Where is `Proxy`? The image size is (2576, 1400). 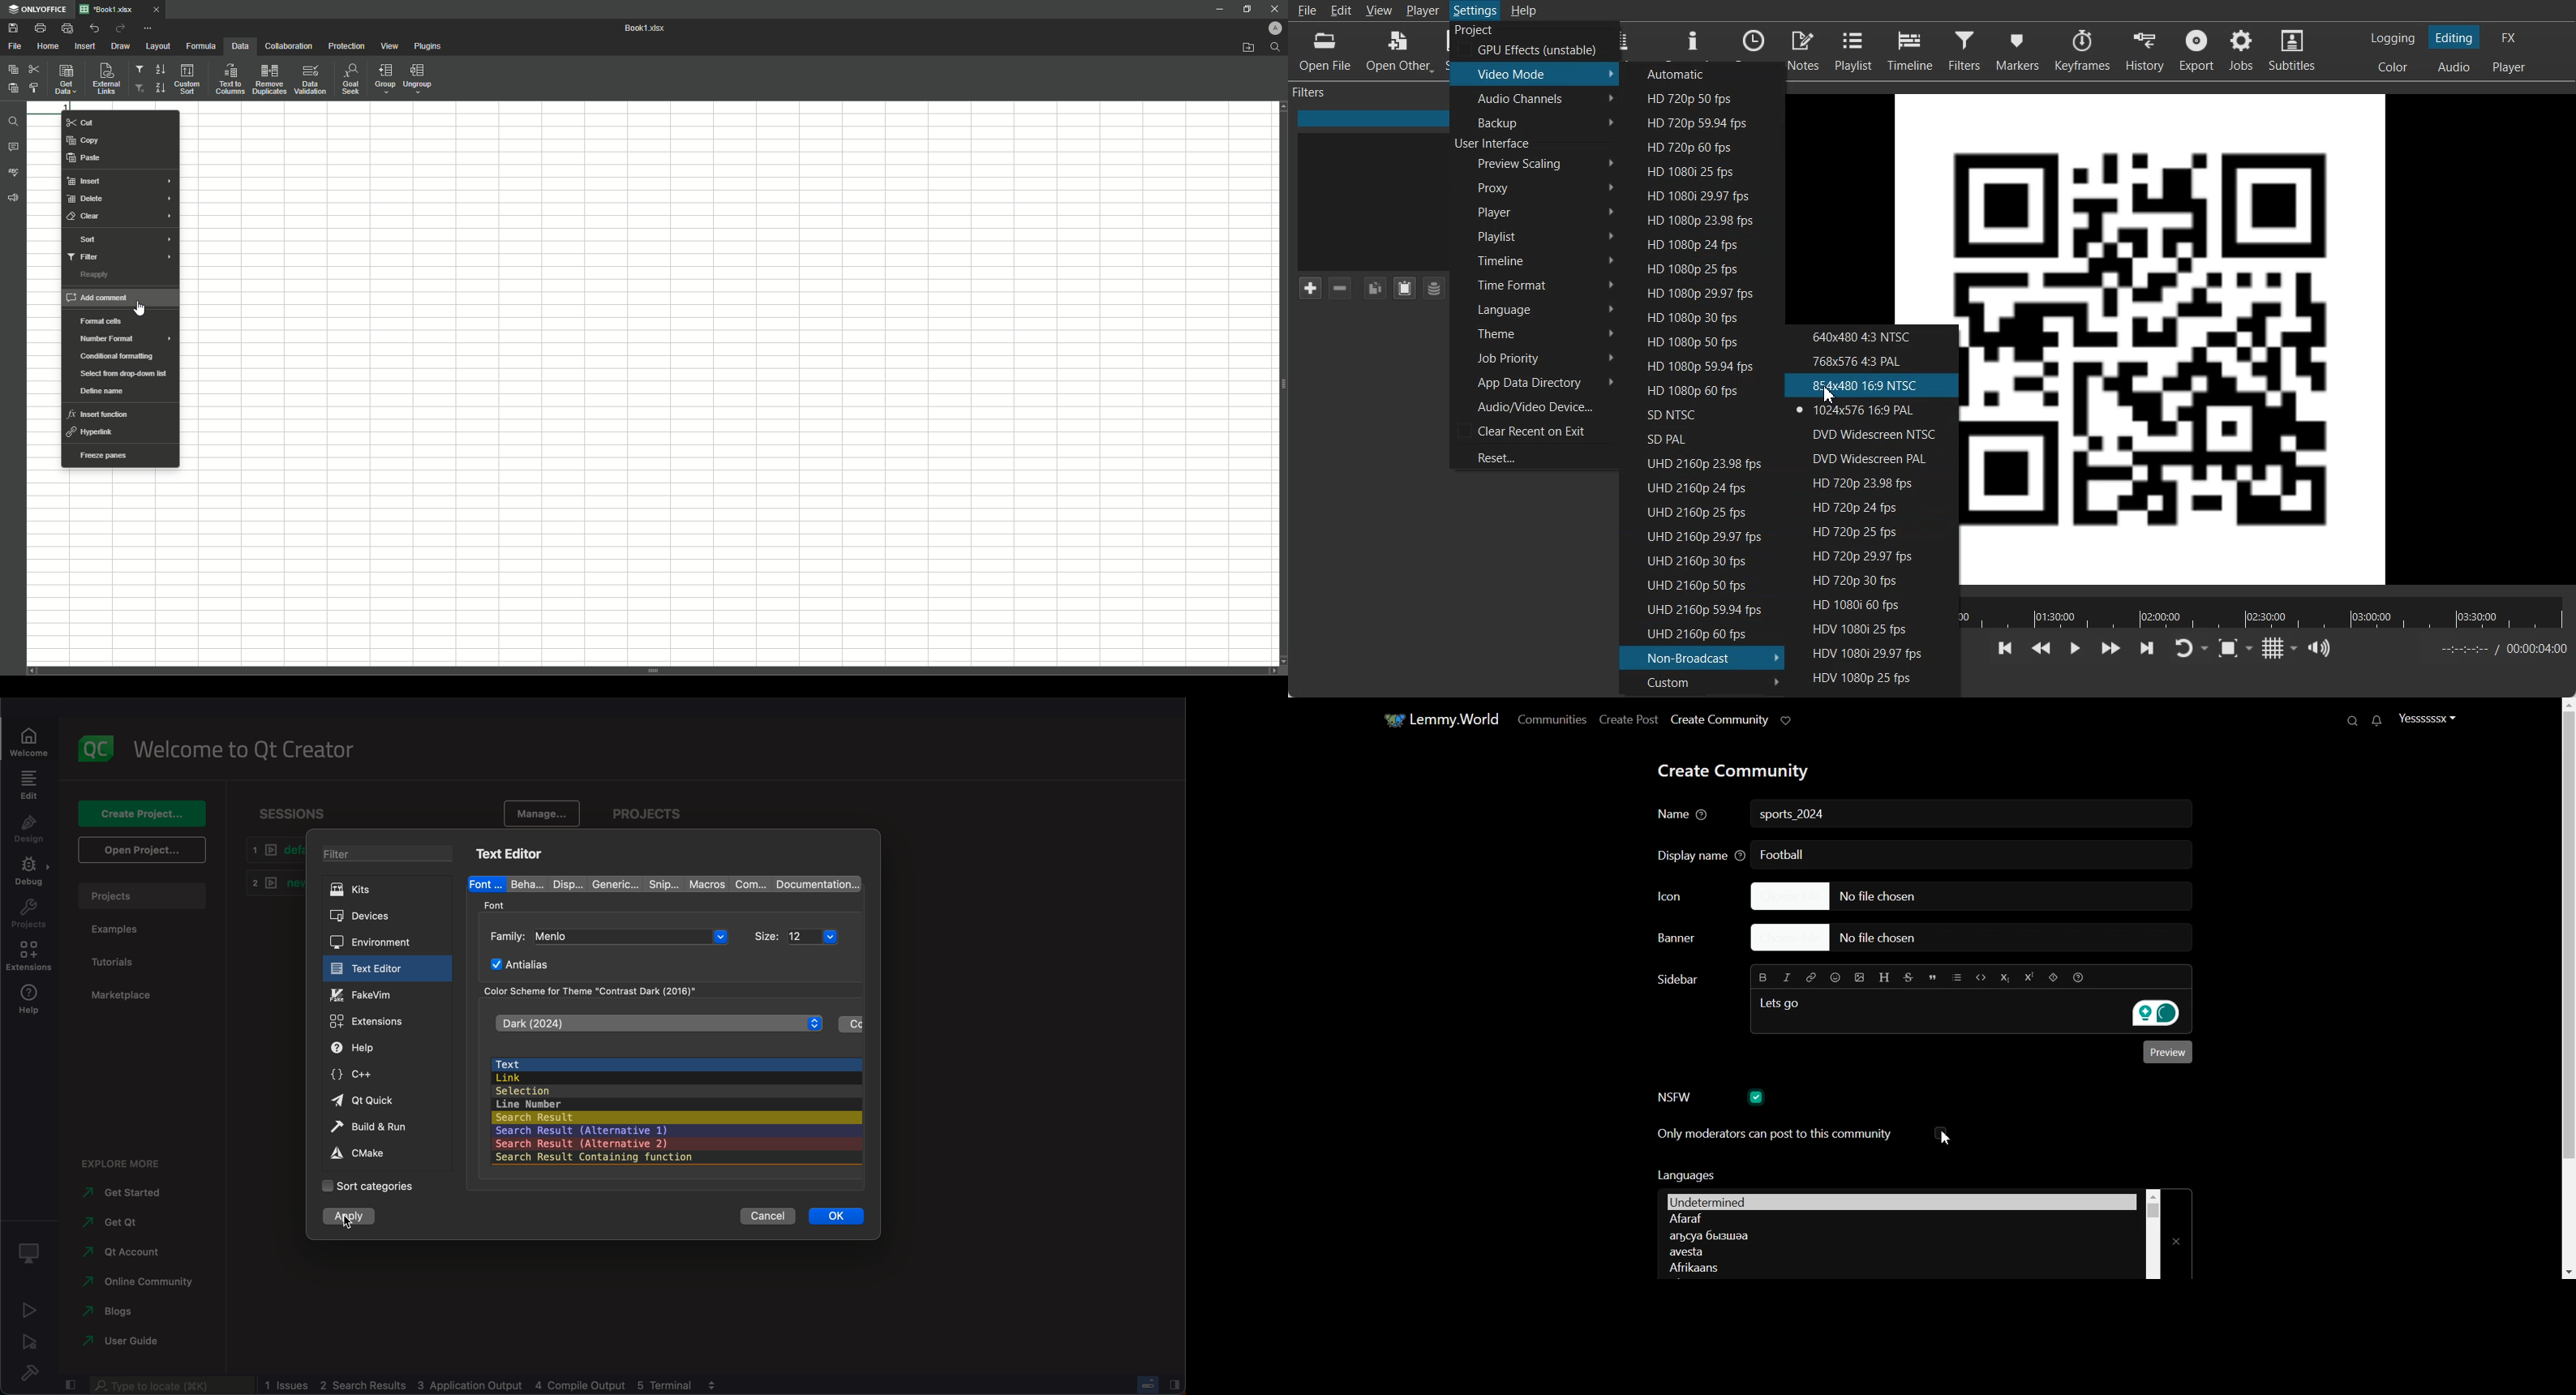
Proxy is located at coordinates (1535, 187).